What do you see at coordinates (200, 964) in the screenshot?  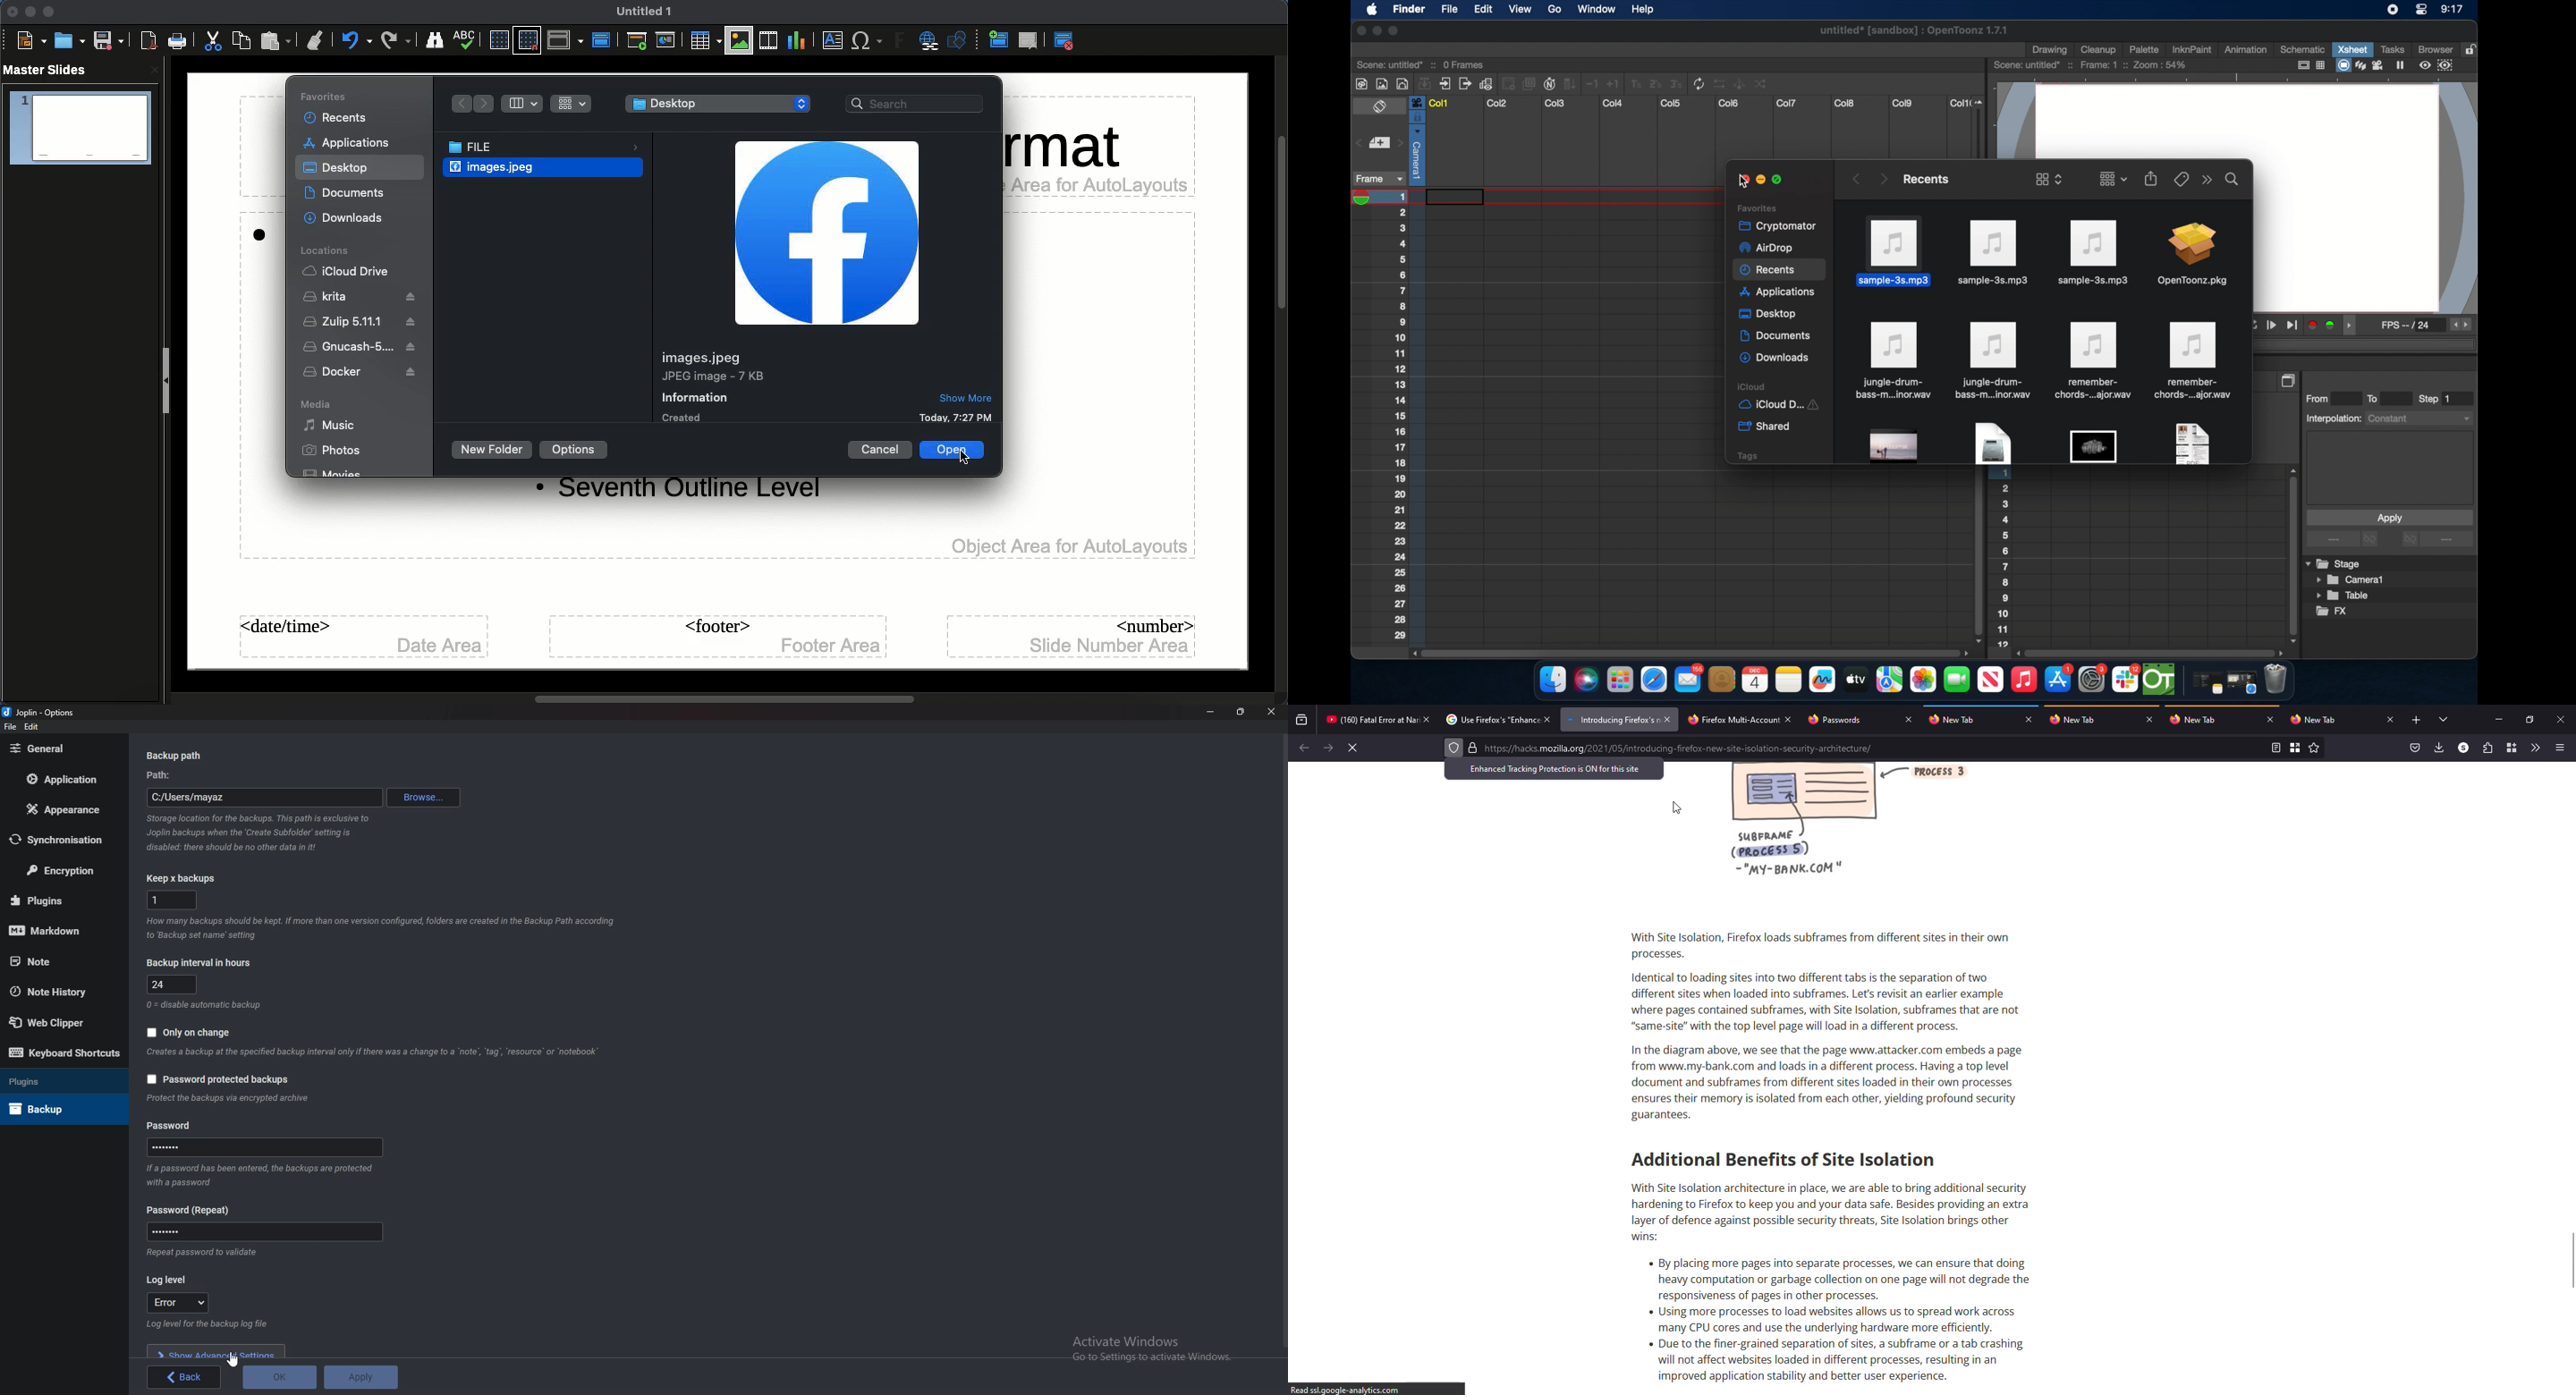 I see `Backup interval in hours` at bounding box center [200, 964].